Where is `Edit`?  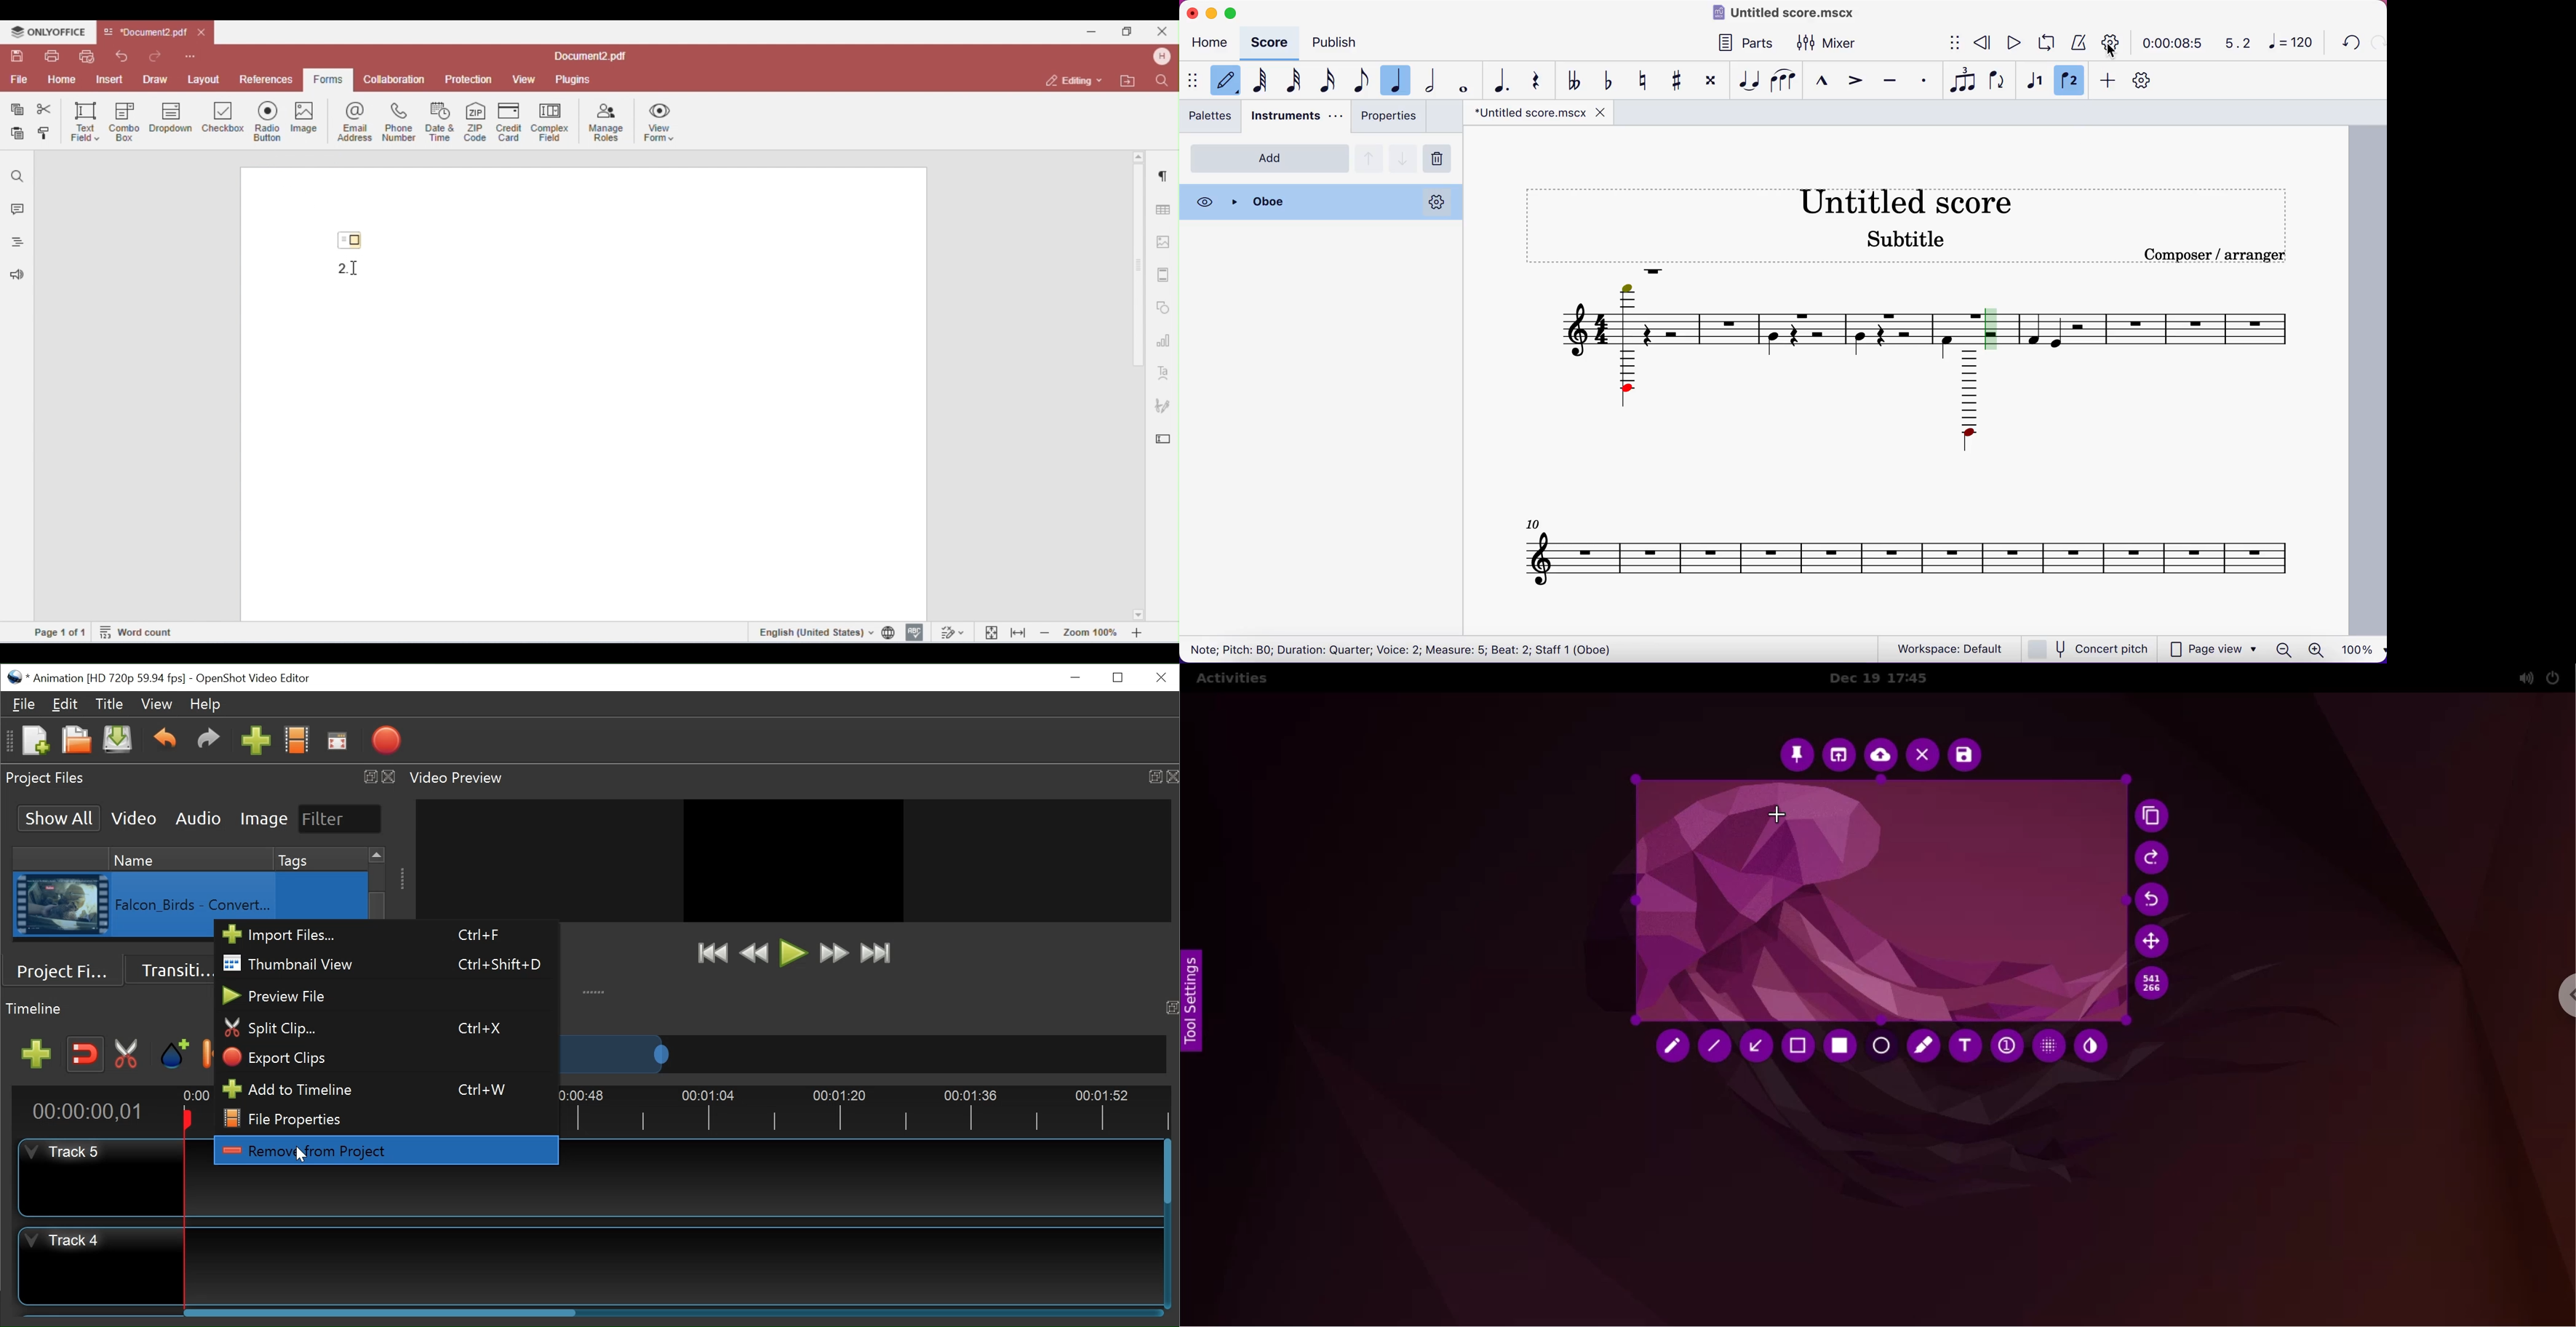 Edit is located at coordinates (65, 704).